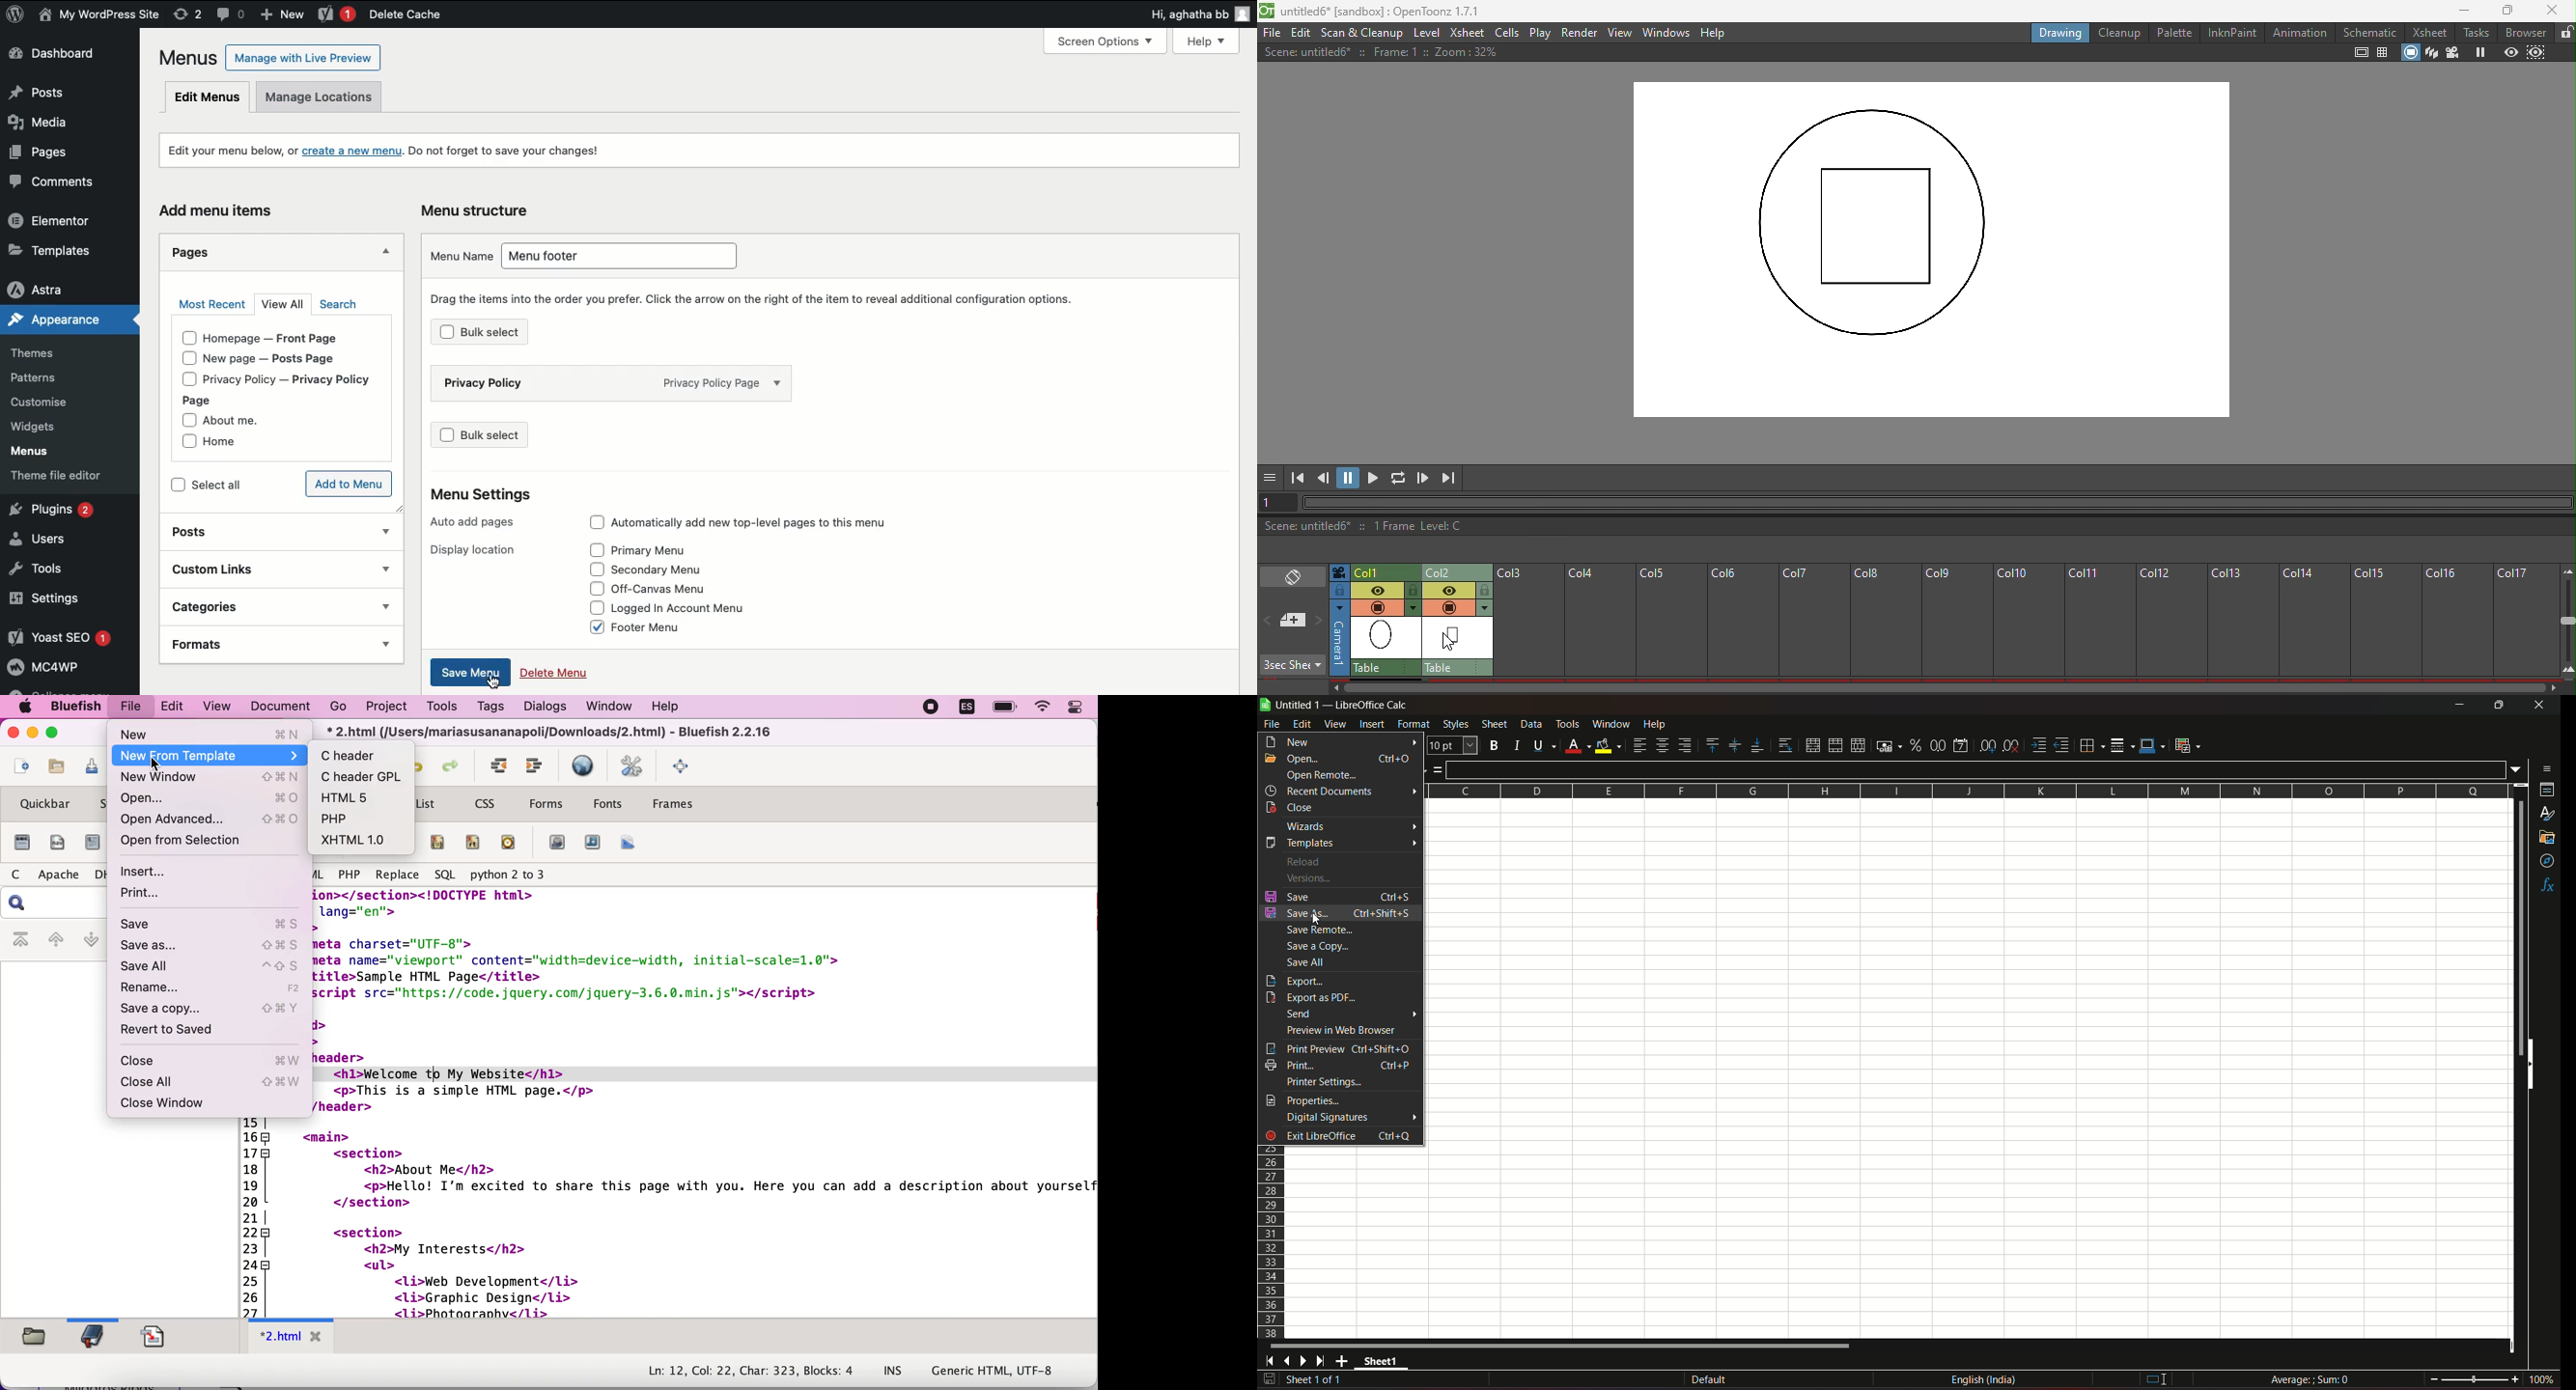 Image resolution: width=2576 pixels, height=1400 pixels. What do you see at coordinates (428, 805) in the screenshot?
I see `list` at bounding box center [428, 805].